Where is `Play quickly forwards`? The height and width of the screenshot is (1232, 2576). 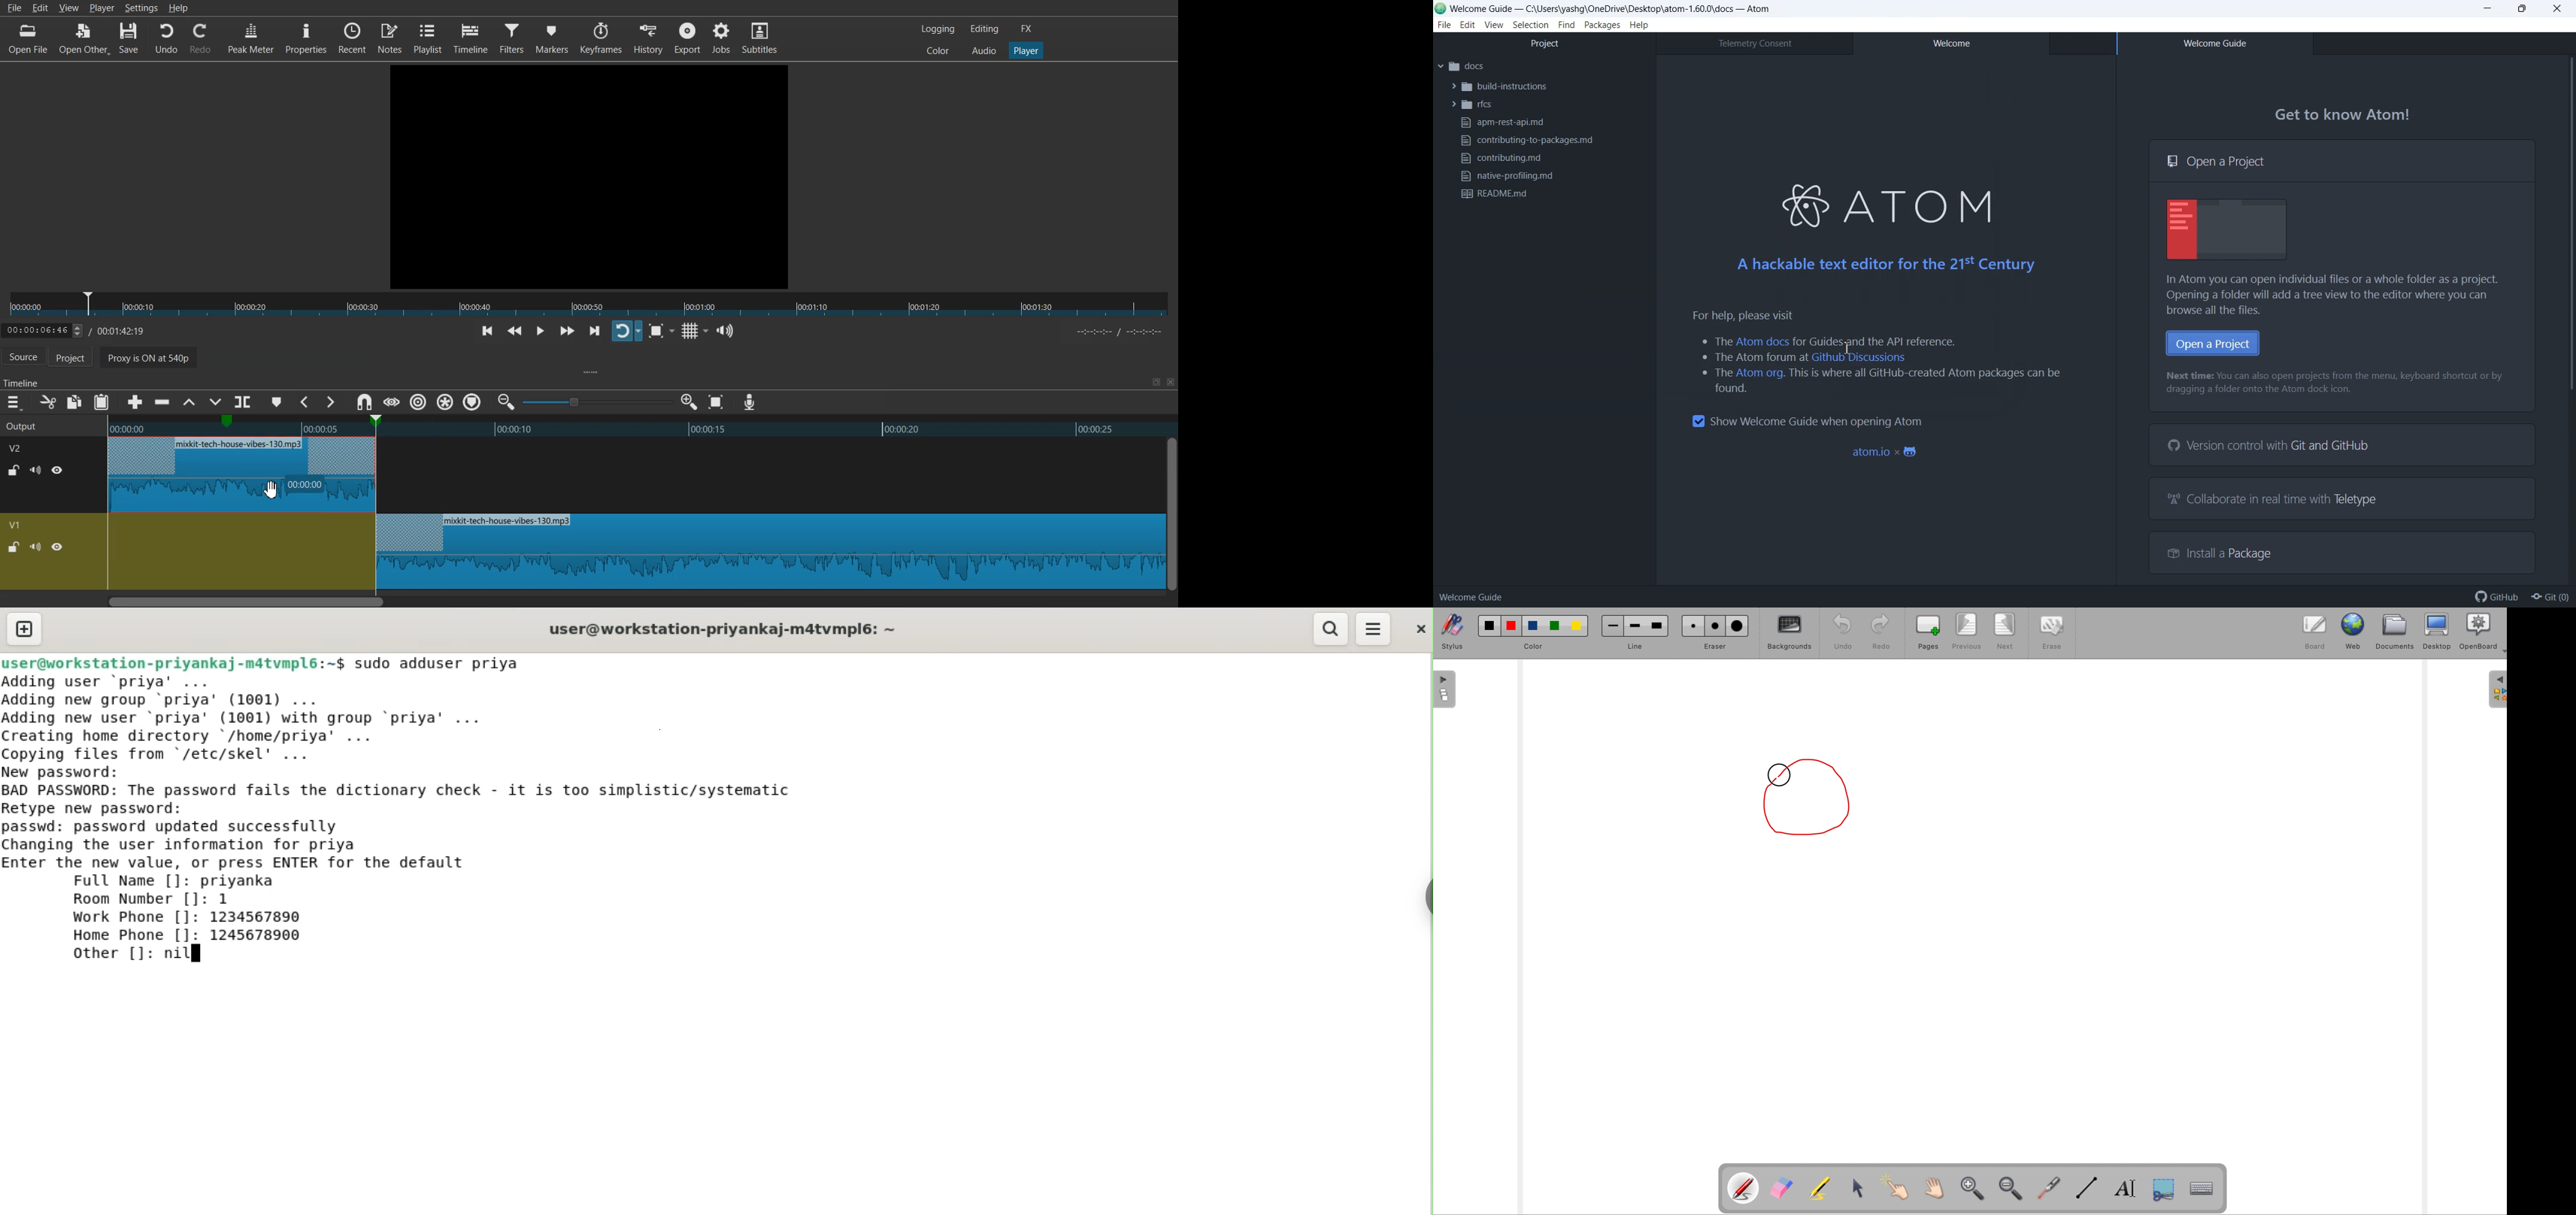 Play quickly forwards is located at coordinates (567, 331).